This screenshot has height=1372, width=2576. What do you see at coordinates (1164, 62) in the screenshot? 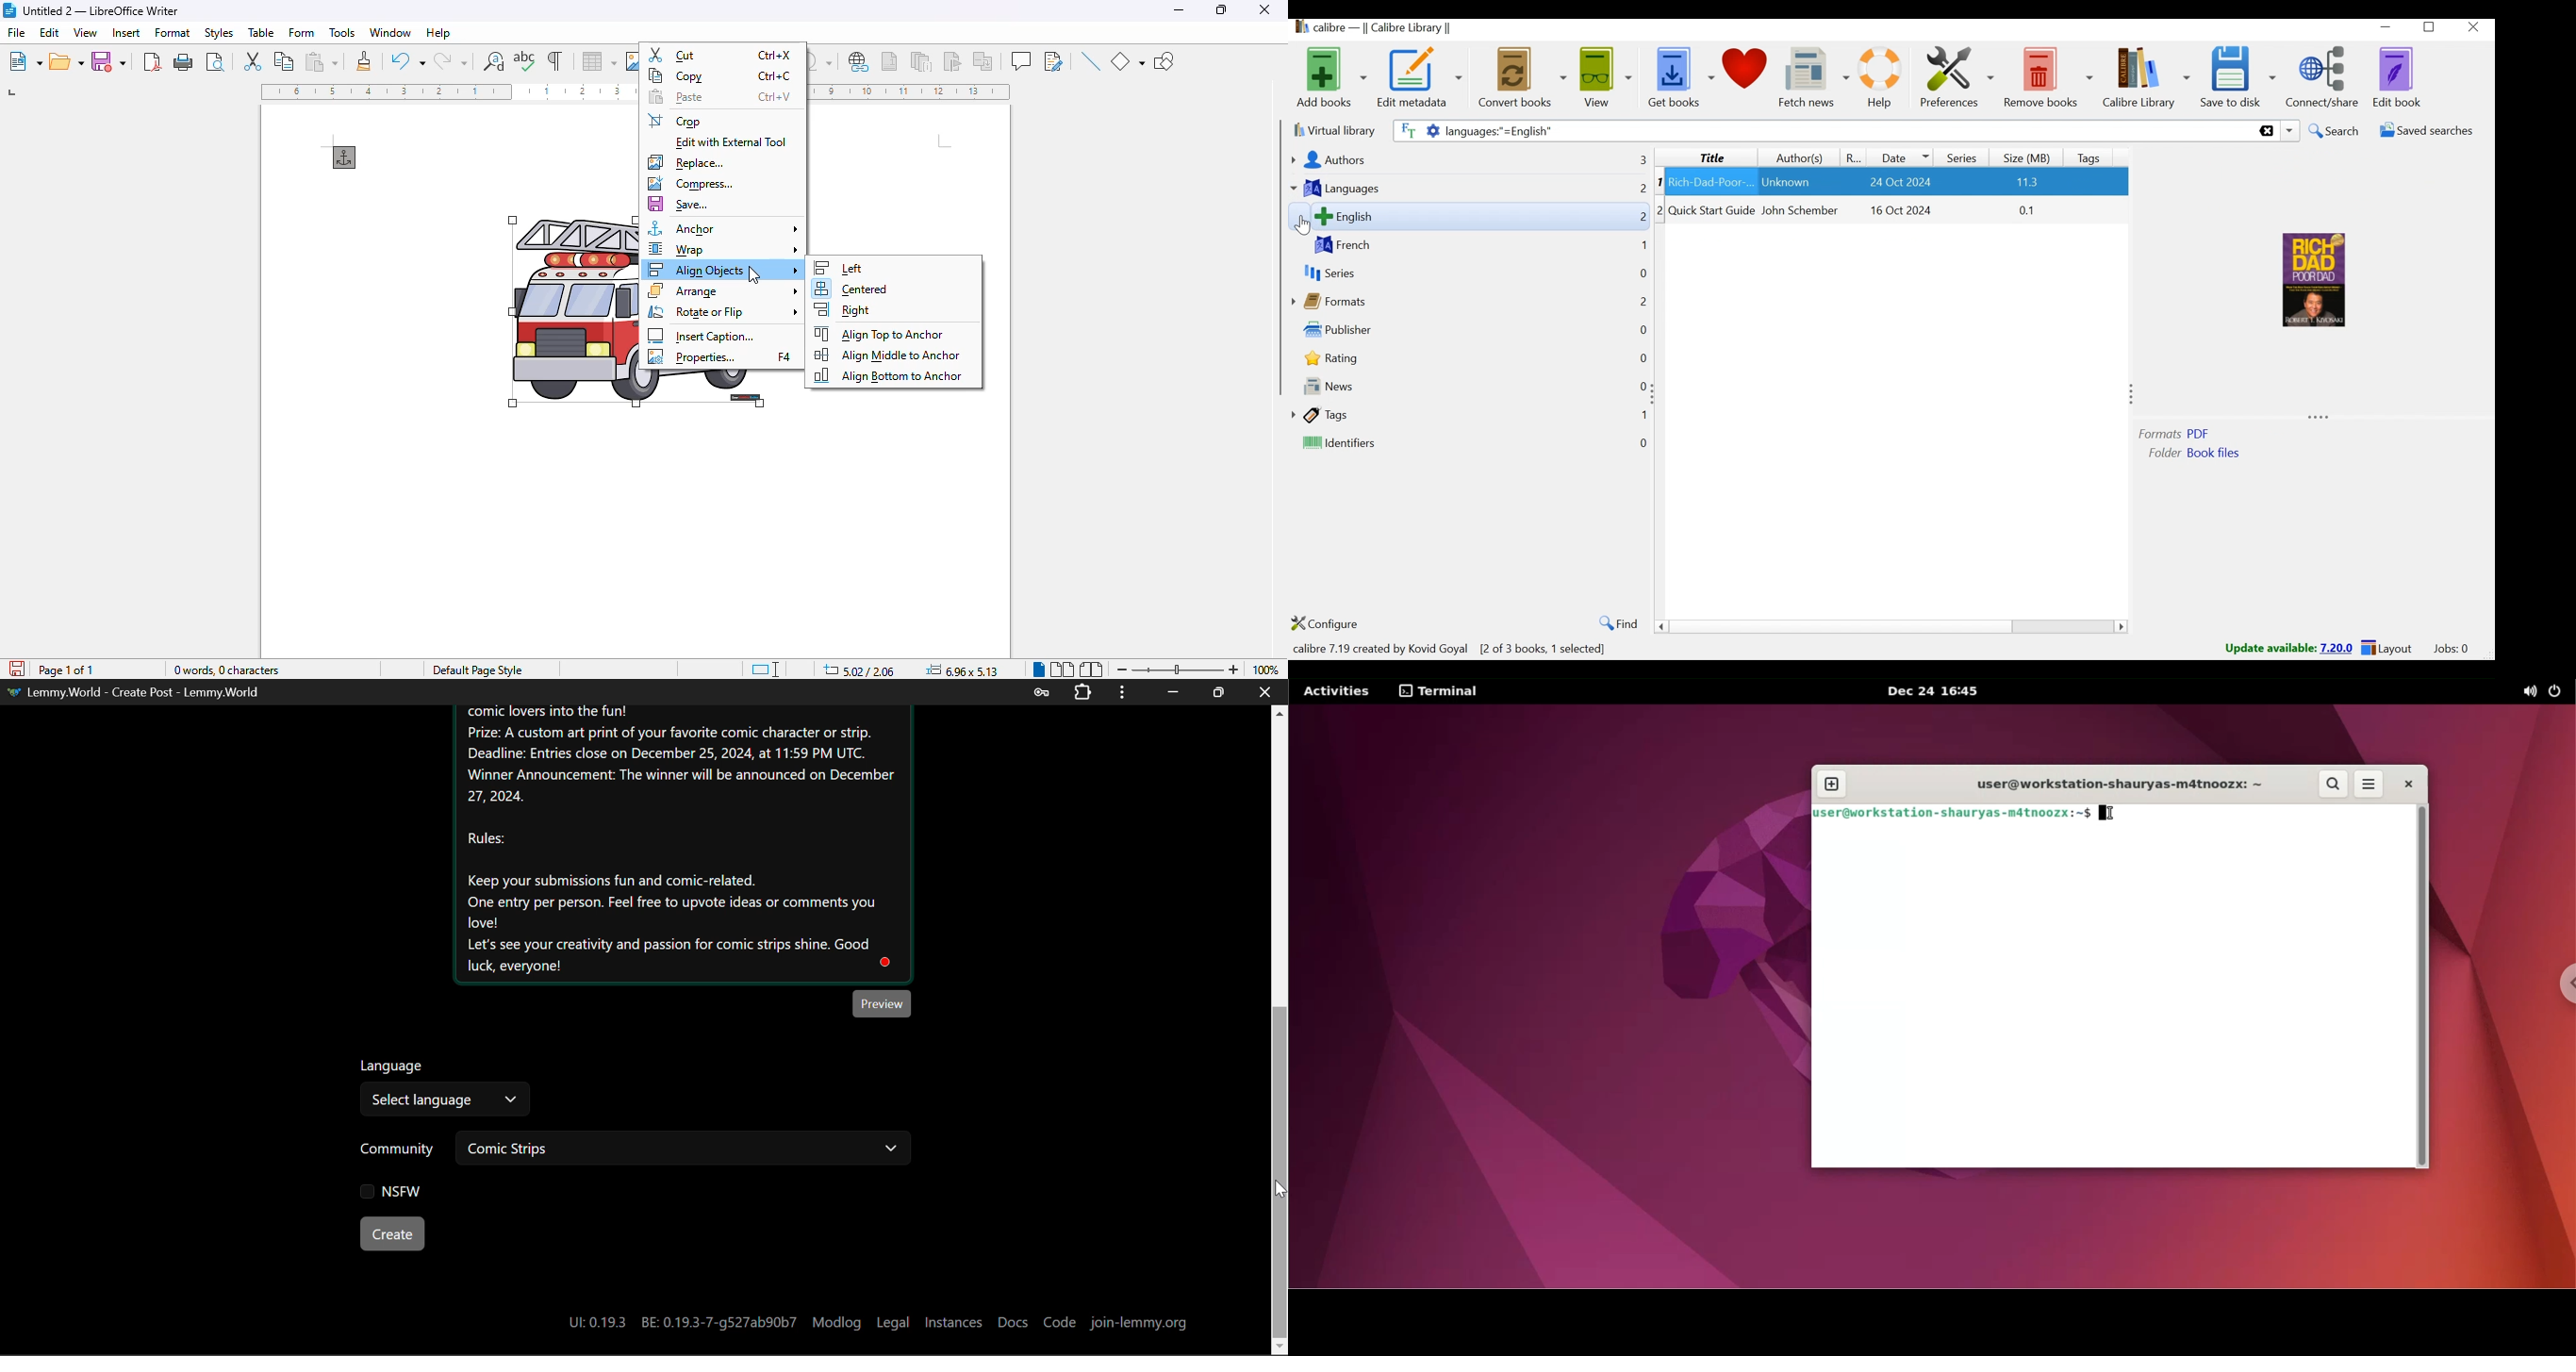
I see `show draw functions` at bounding box center [1164, 62].